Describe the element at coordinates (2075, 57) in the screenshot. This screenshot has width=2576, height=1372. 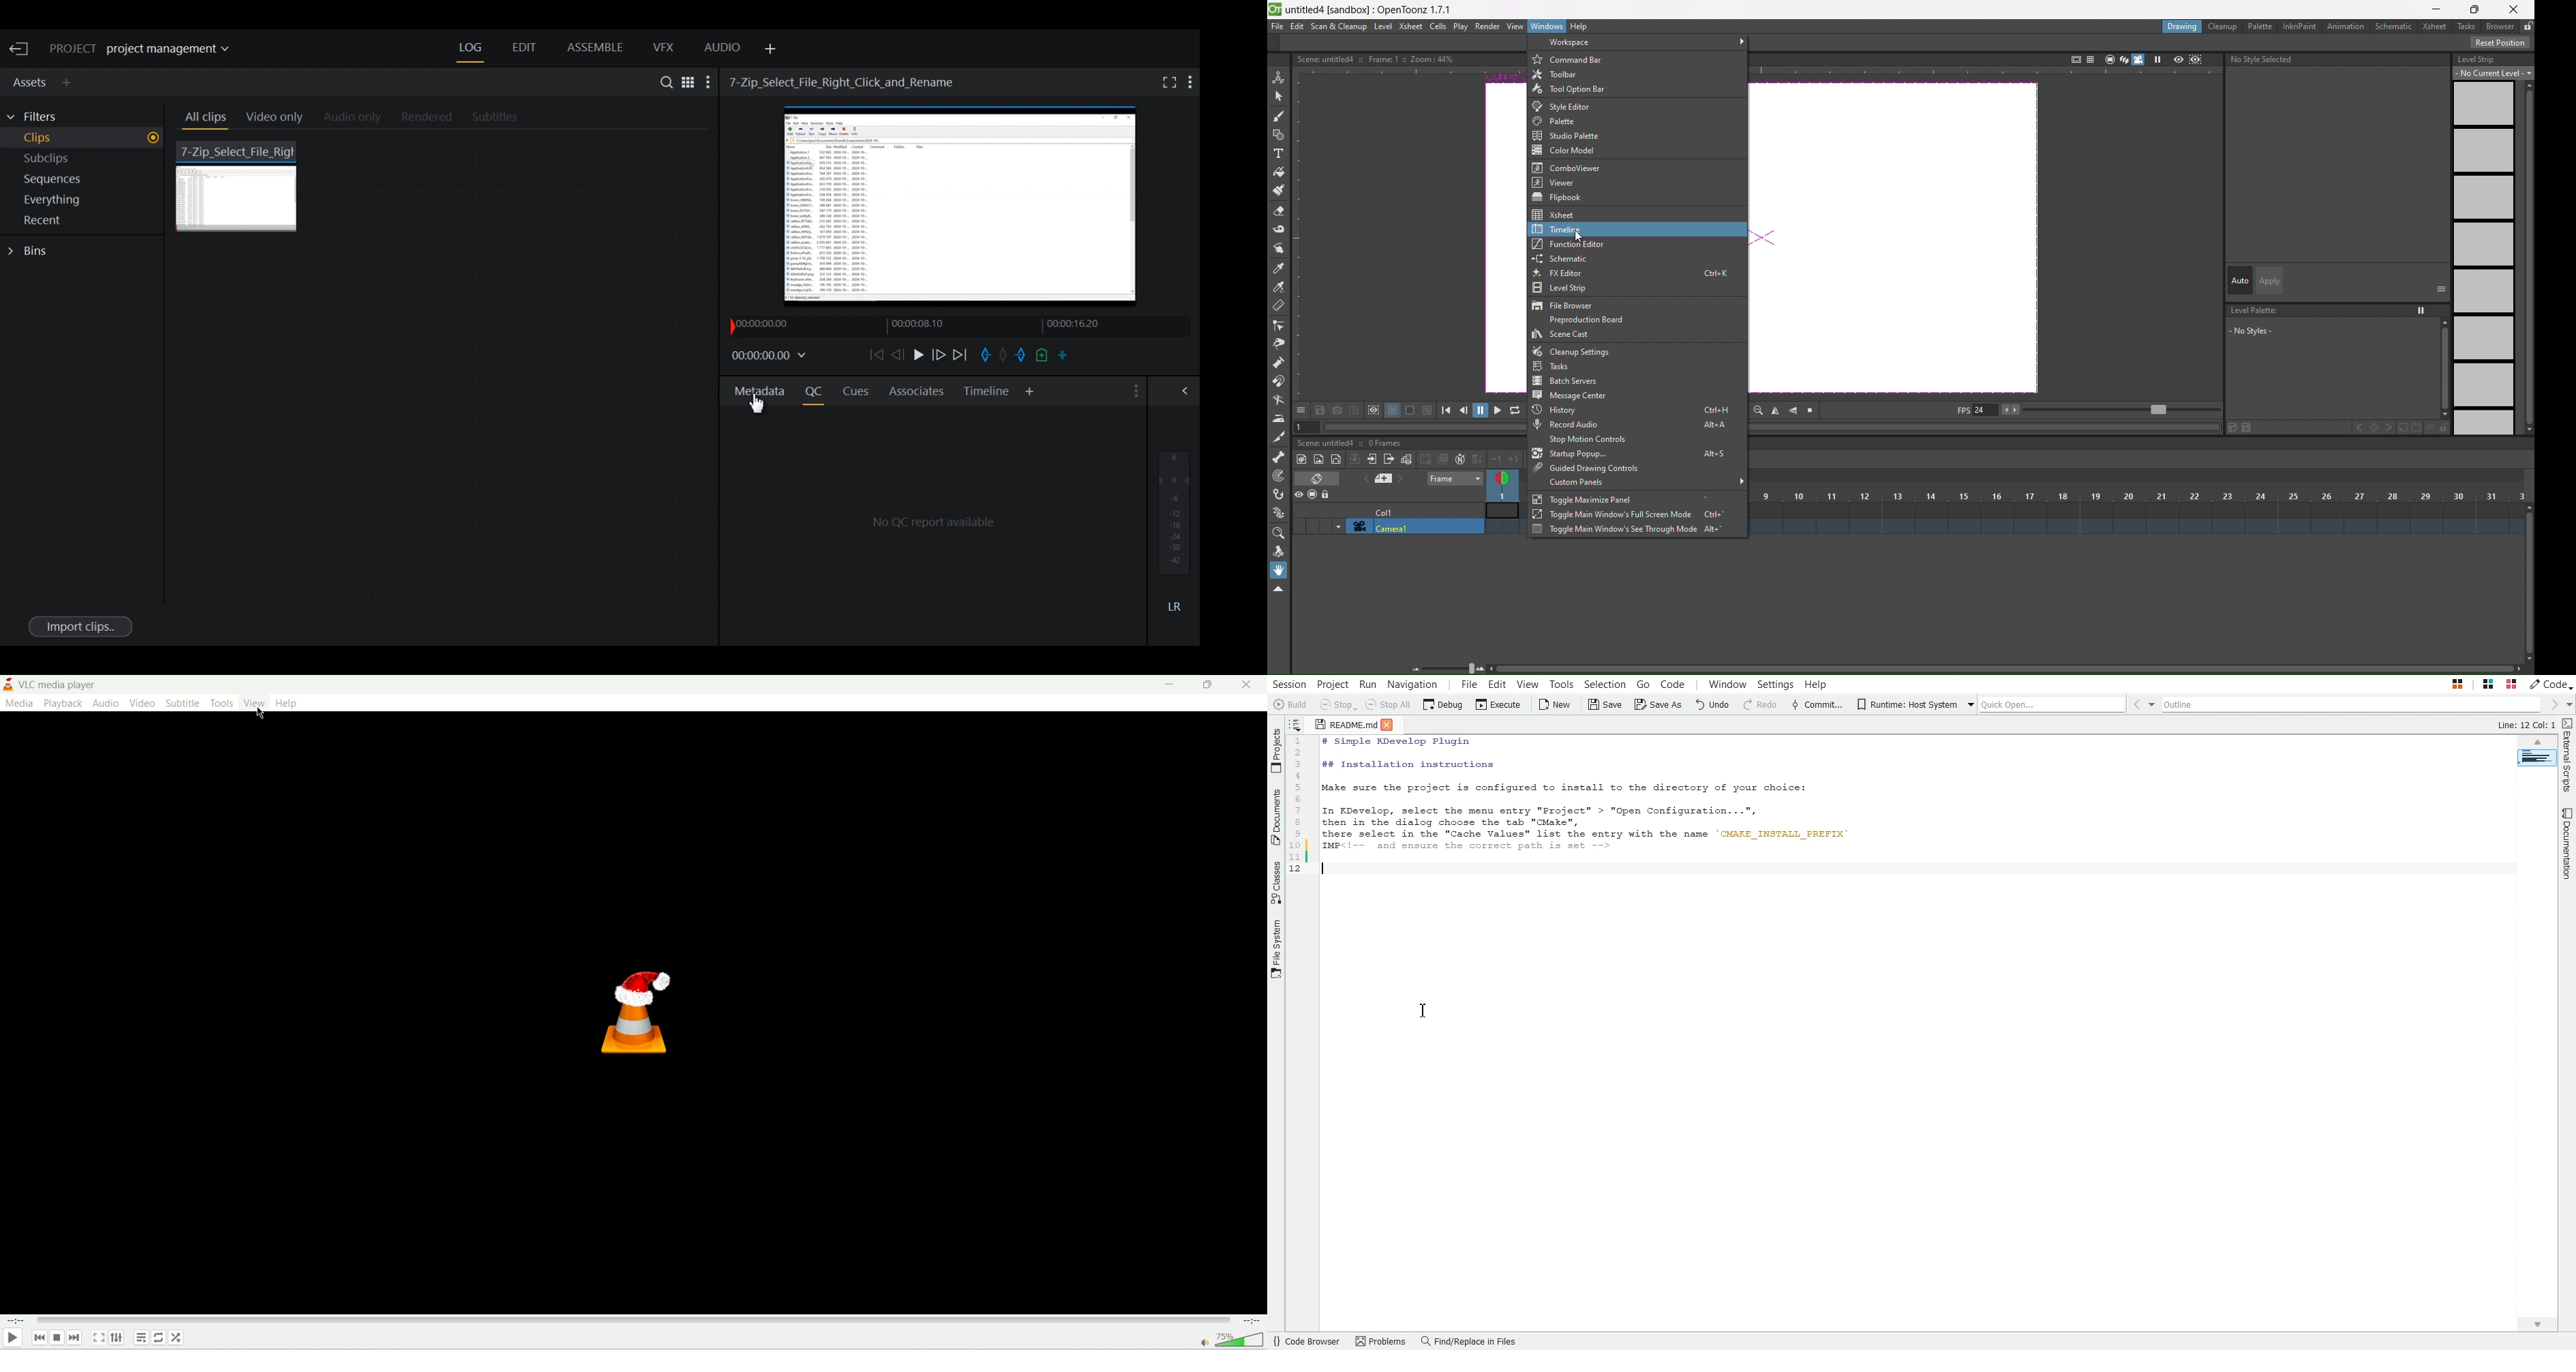
I see `safe area` at that location.